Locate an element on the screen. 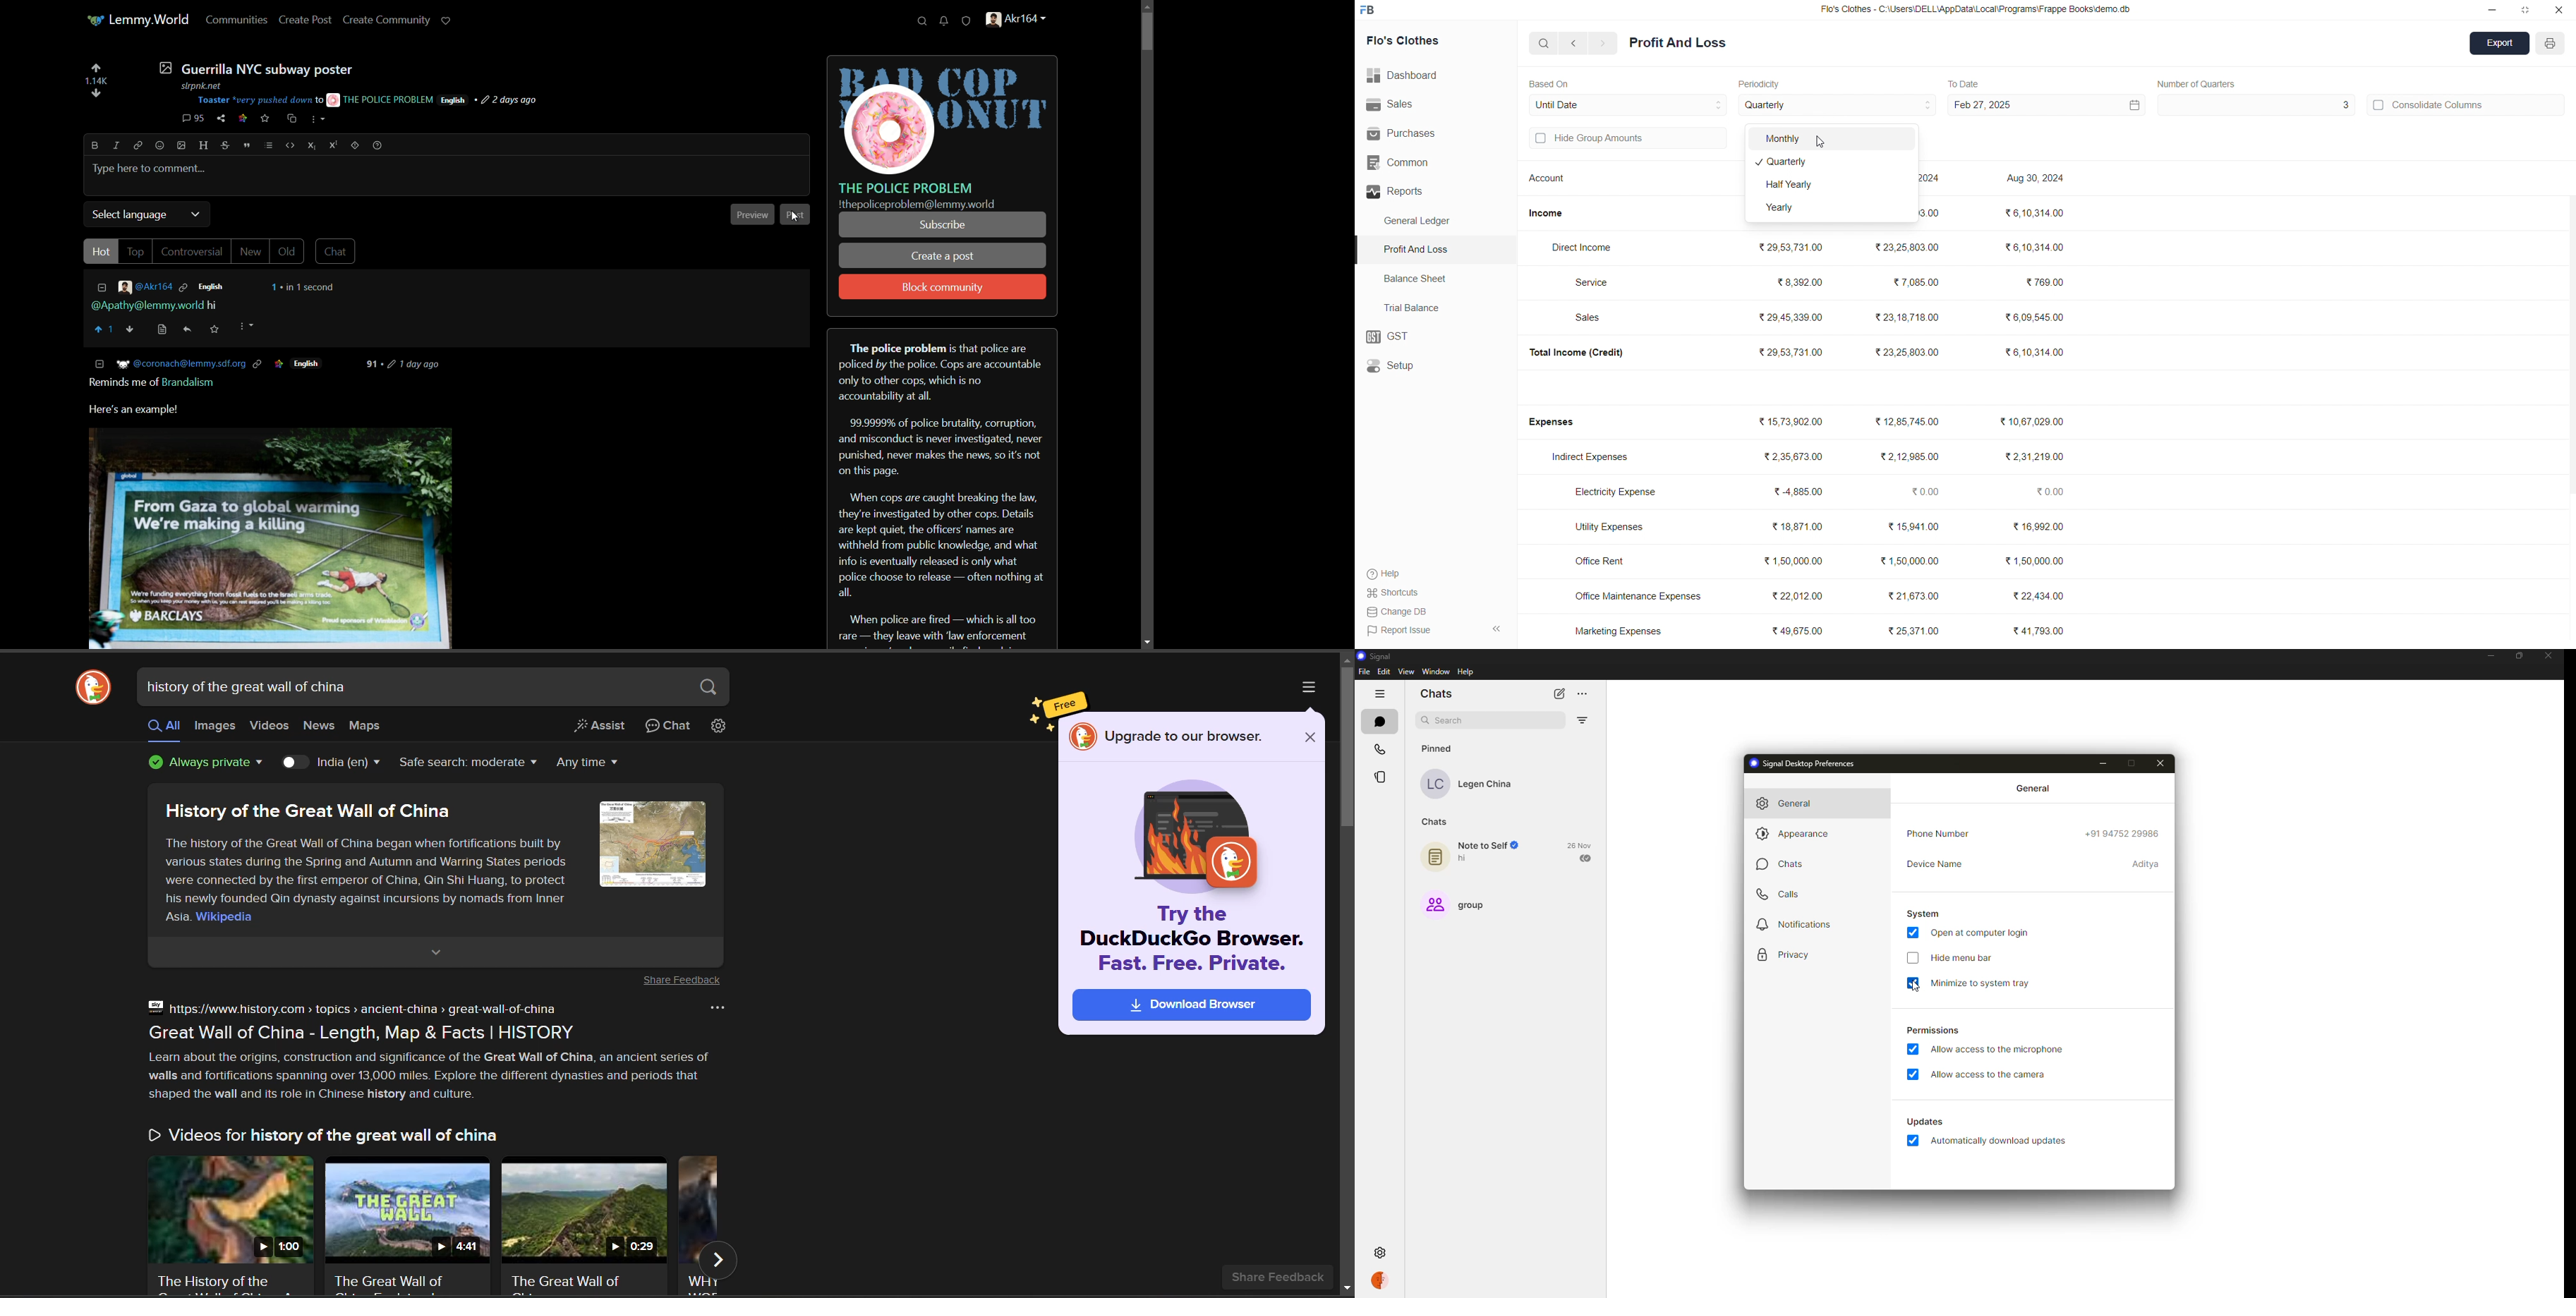 The image size is (2576, 1316). appearance is located at coordinates (1795, 836).